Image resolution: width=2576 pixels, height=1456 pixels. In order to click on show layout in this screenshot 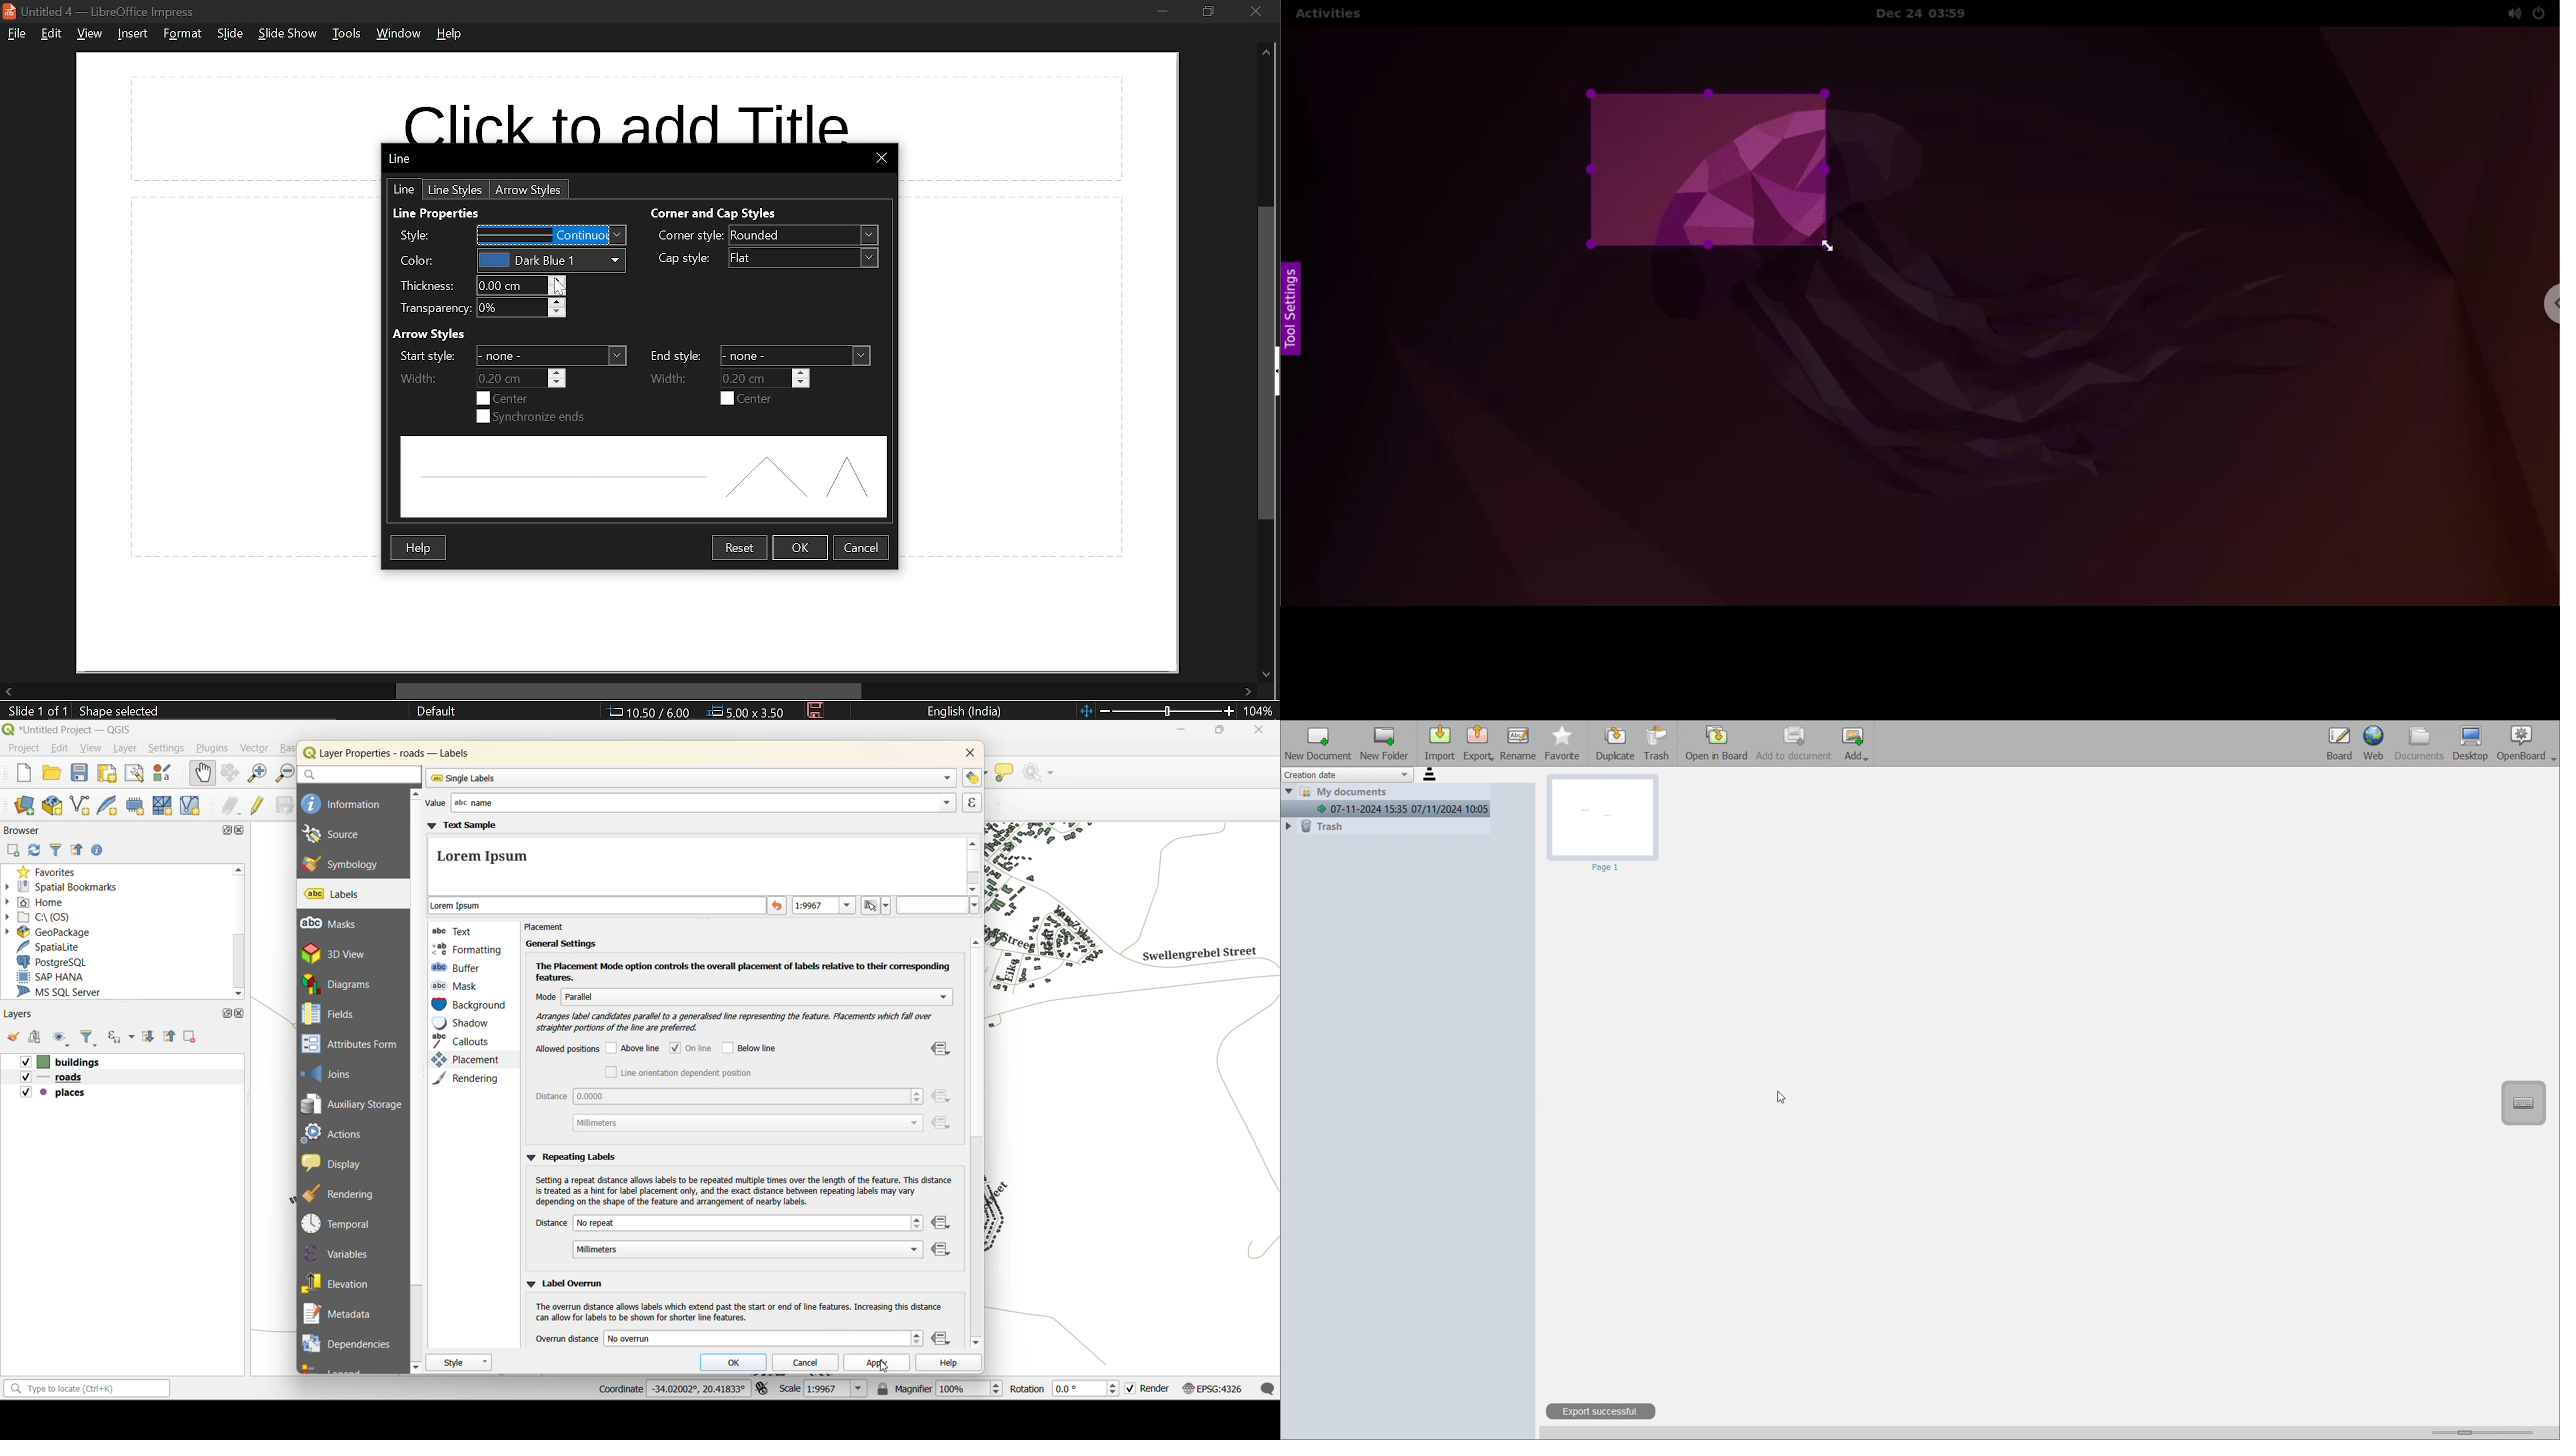, I will do `click(133, 773)`.